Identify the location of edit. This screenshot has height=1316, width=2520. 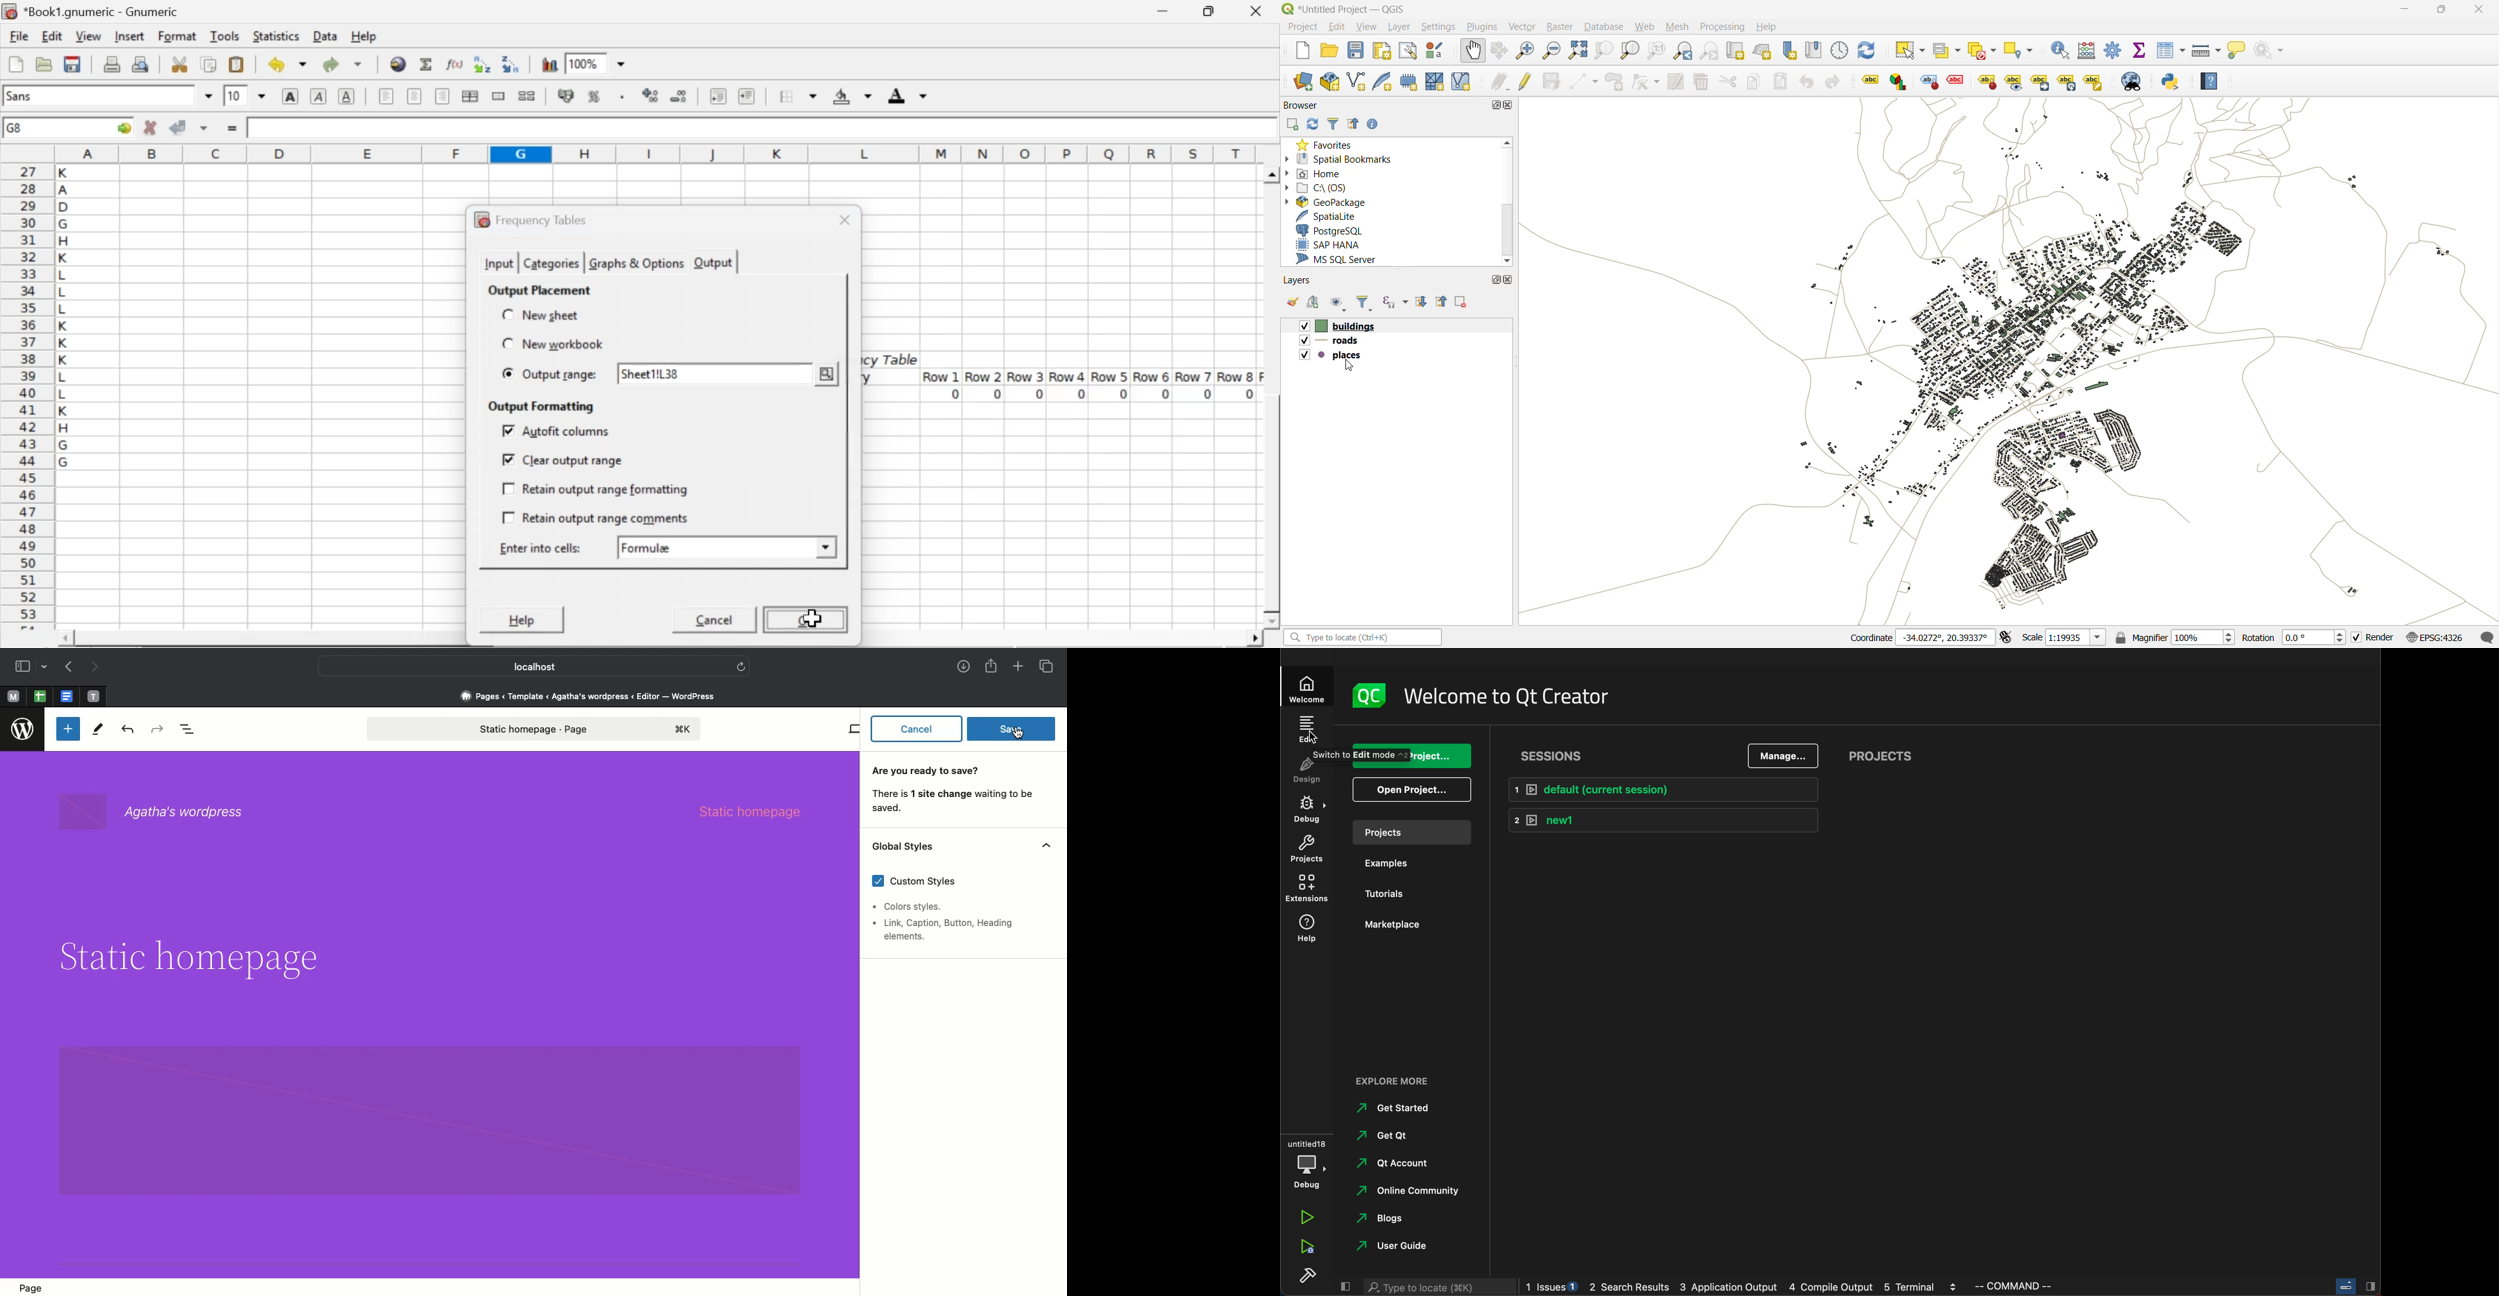
(1342, 28).